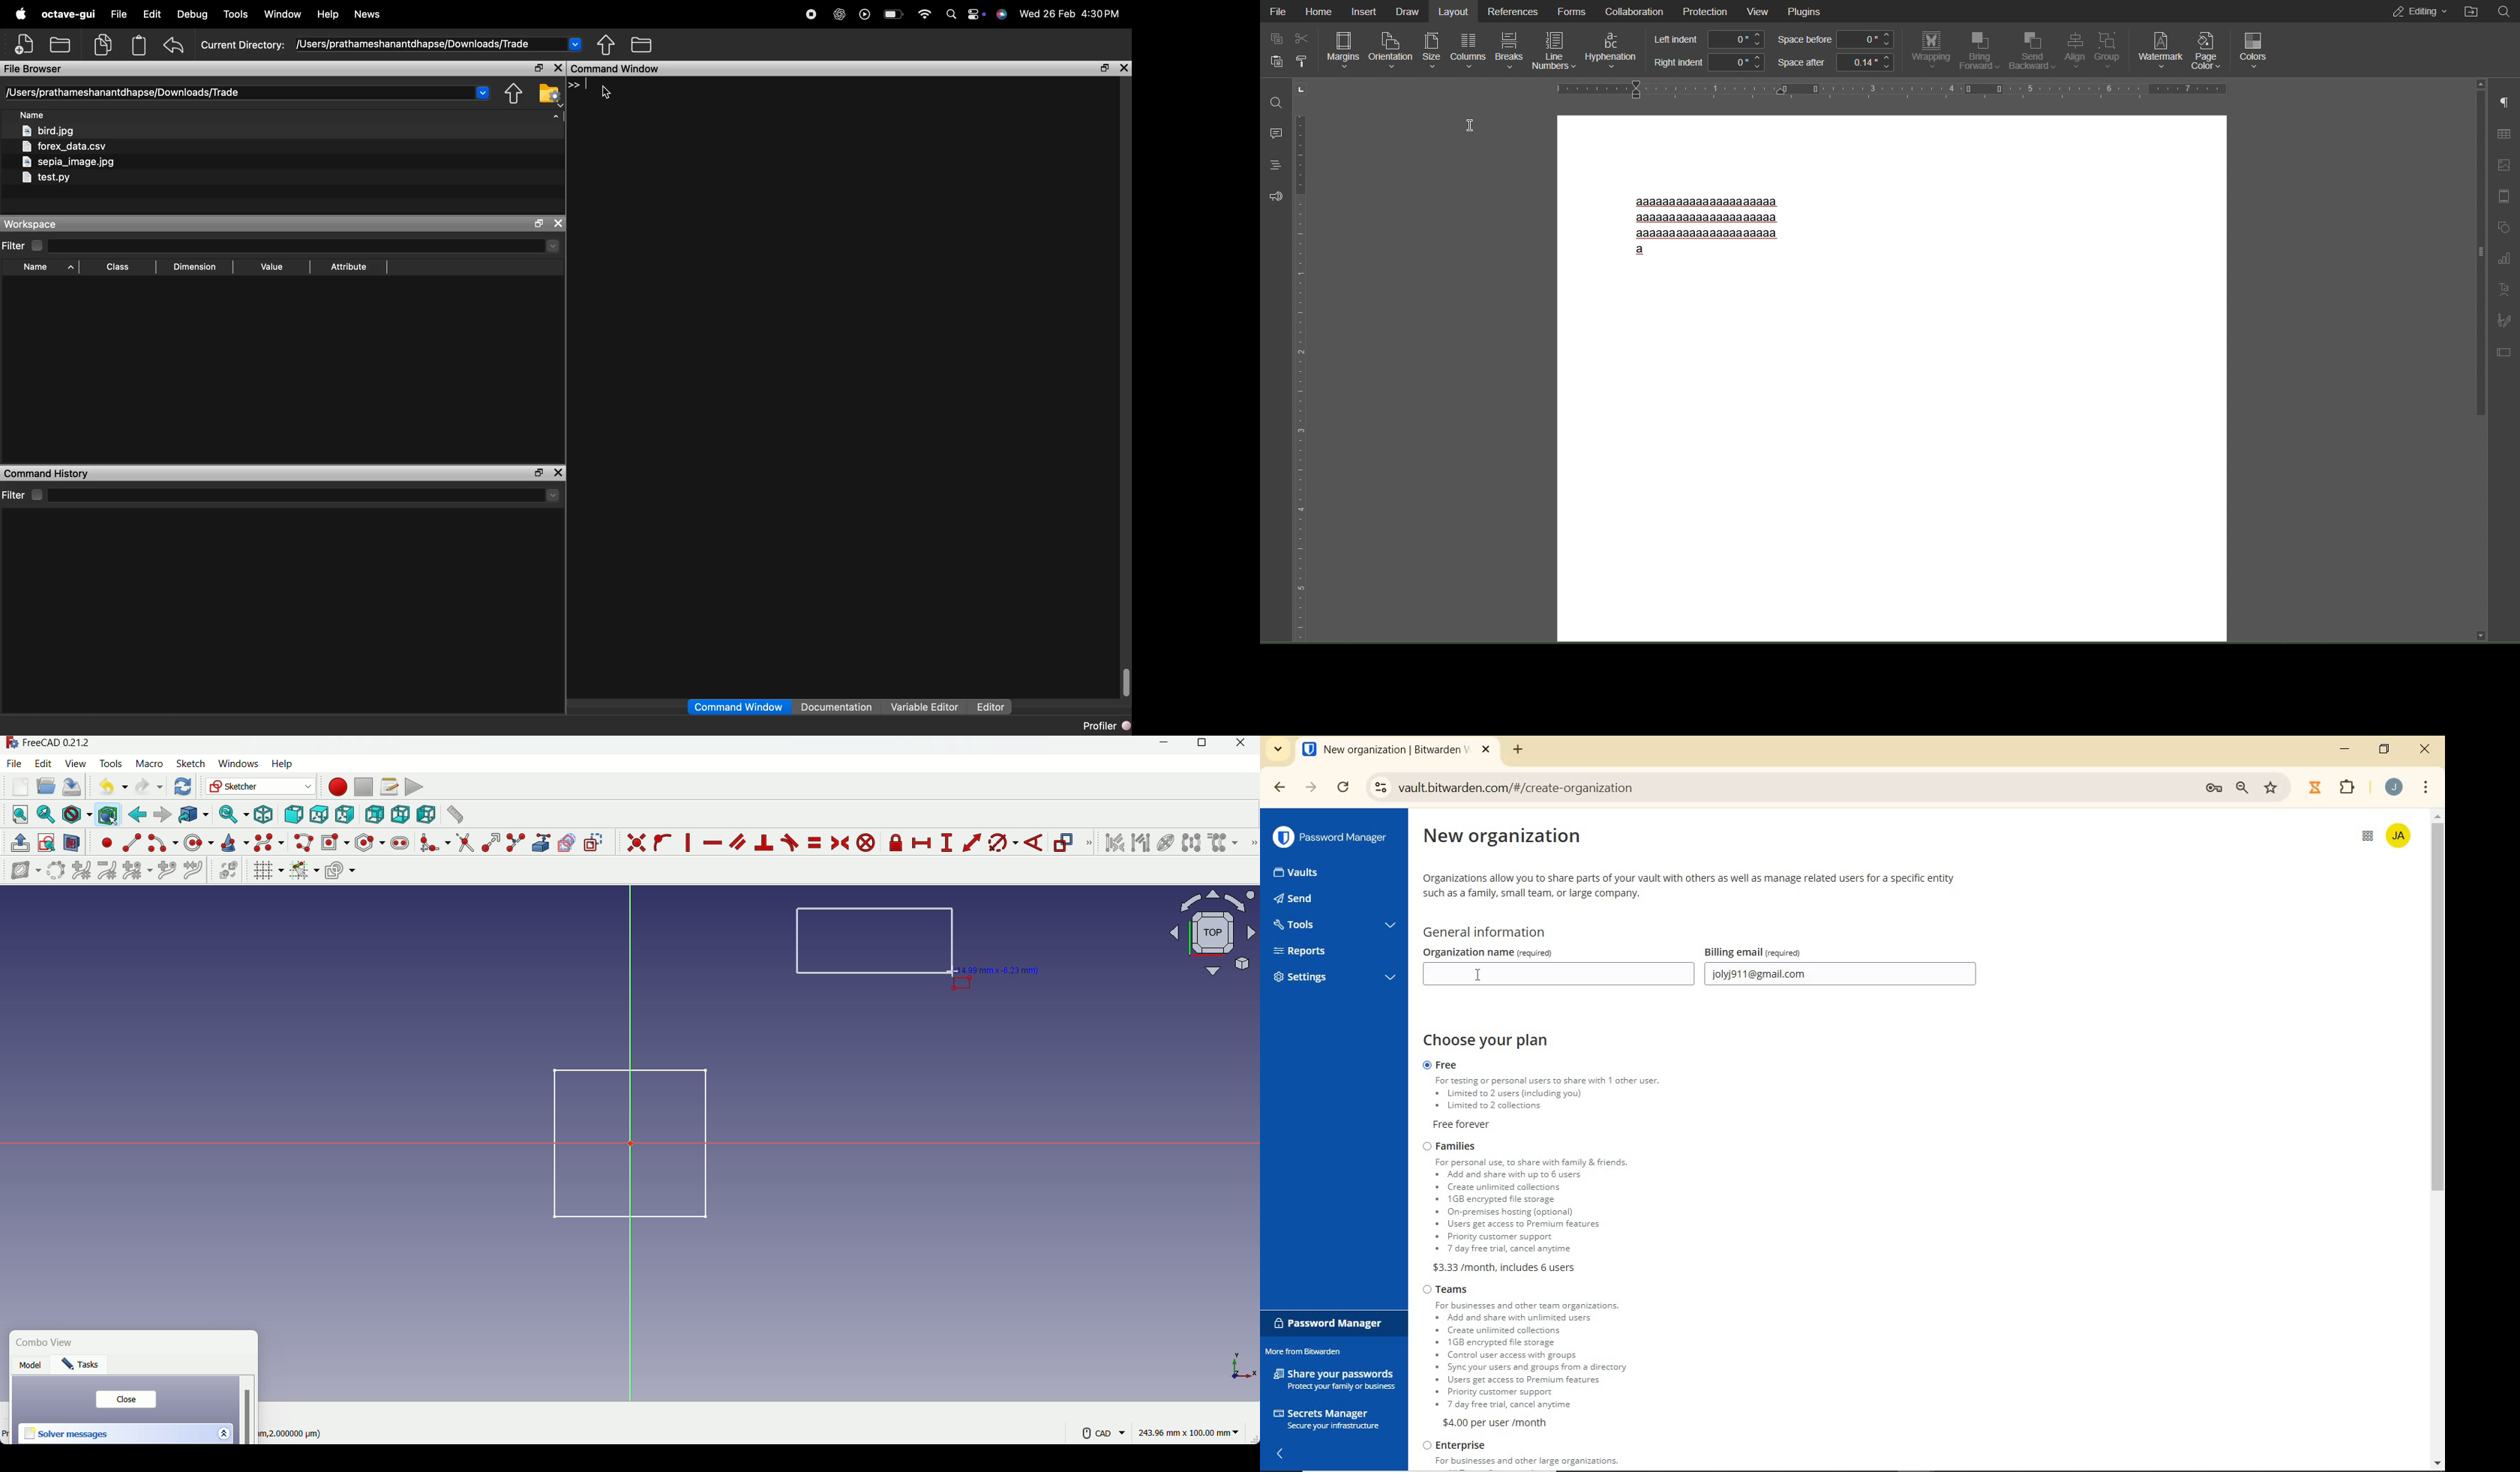  Describe the element at coordinates (264, 815) in the screenshot. I see `isometric view` at that location.